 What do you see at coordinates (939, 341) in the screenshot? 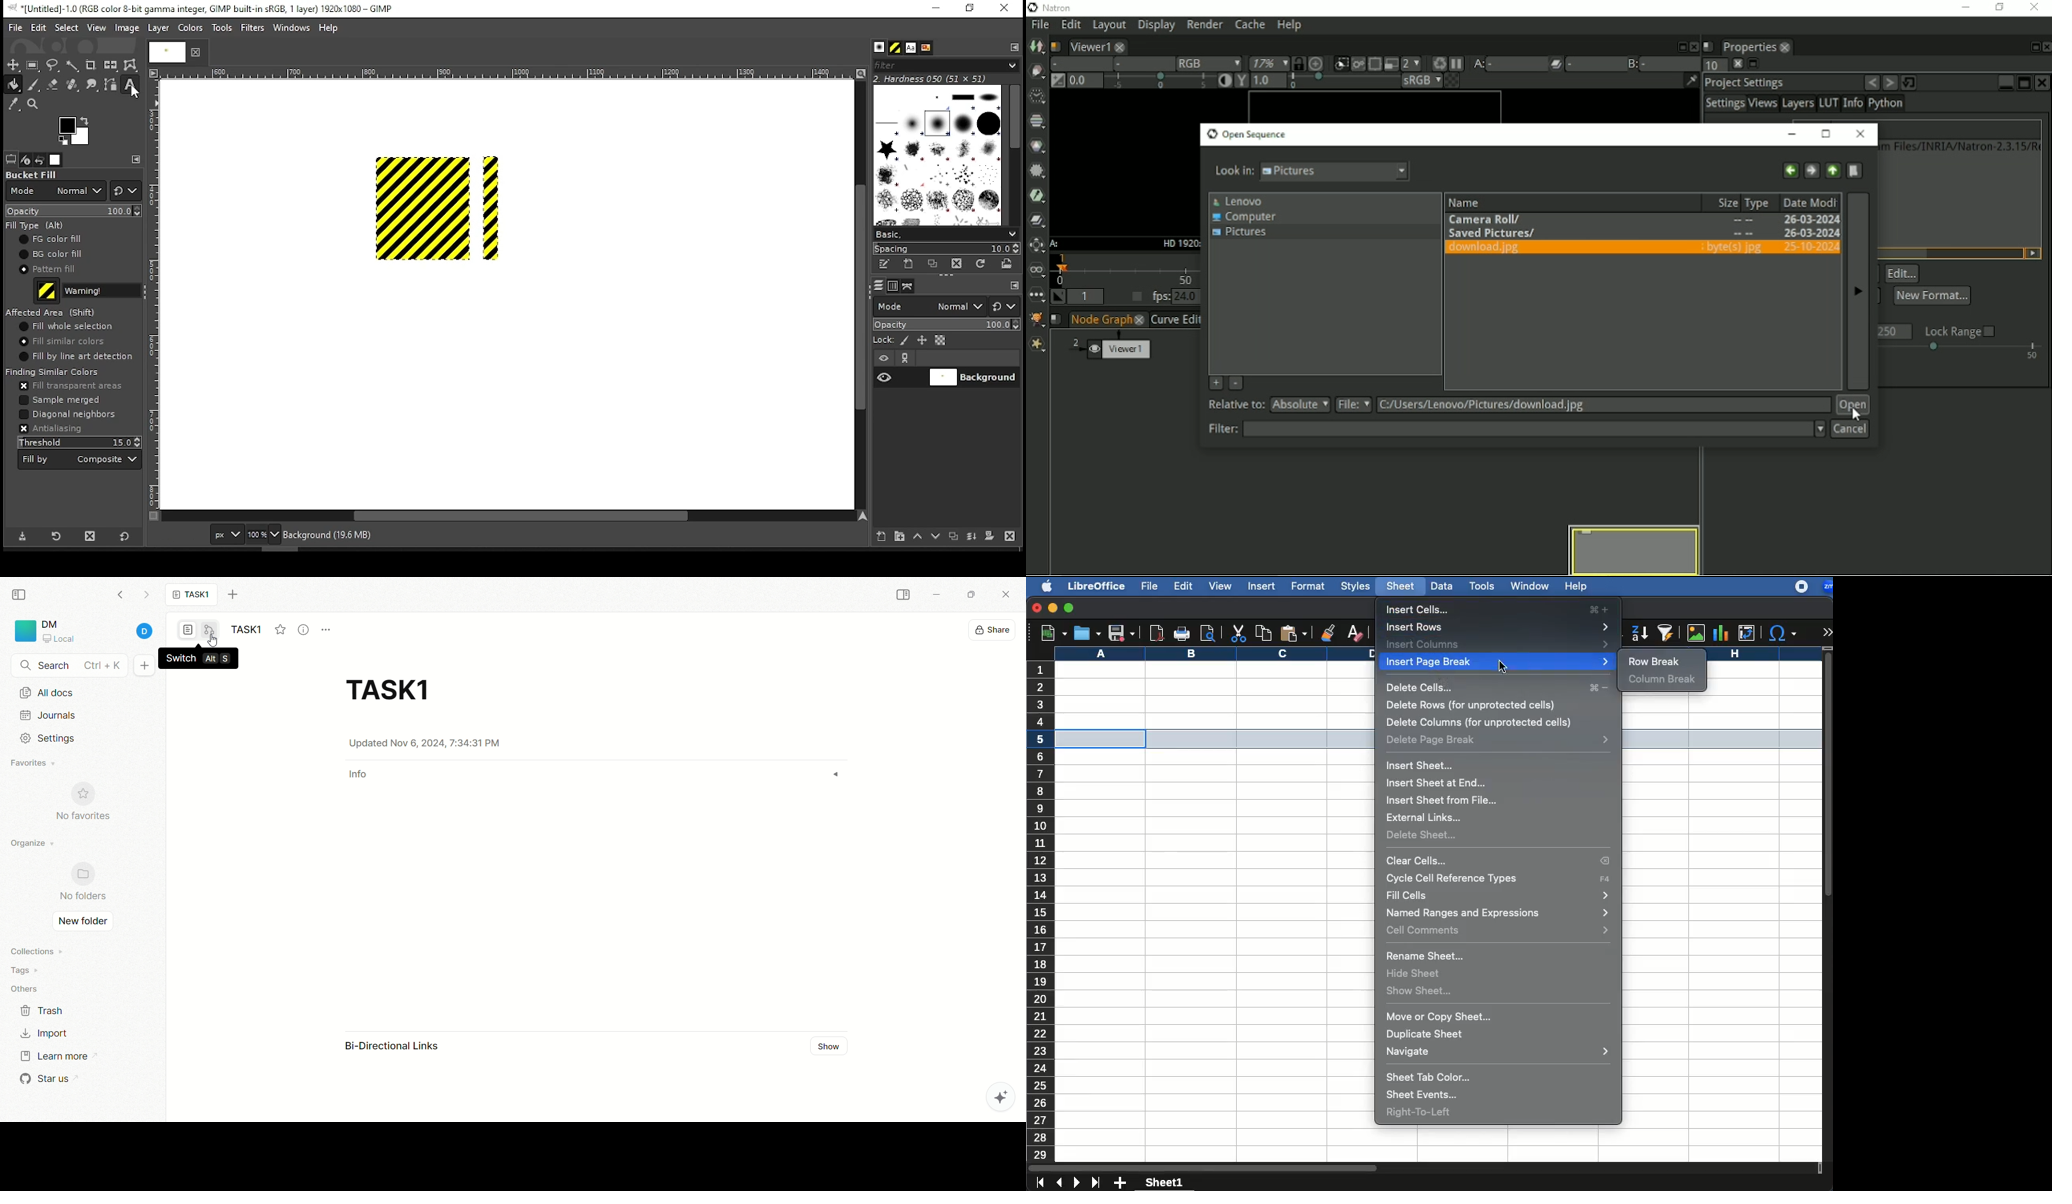
I see `lock alpha channel` at bounding box center [939, 341].